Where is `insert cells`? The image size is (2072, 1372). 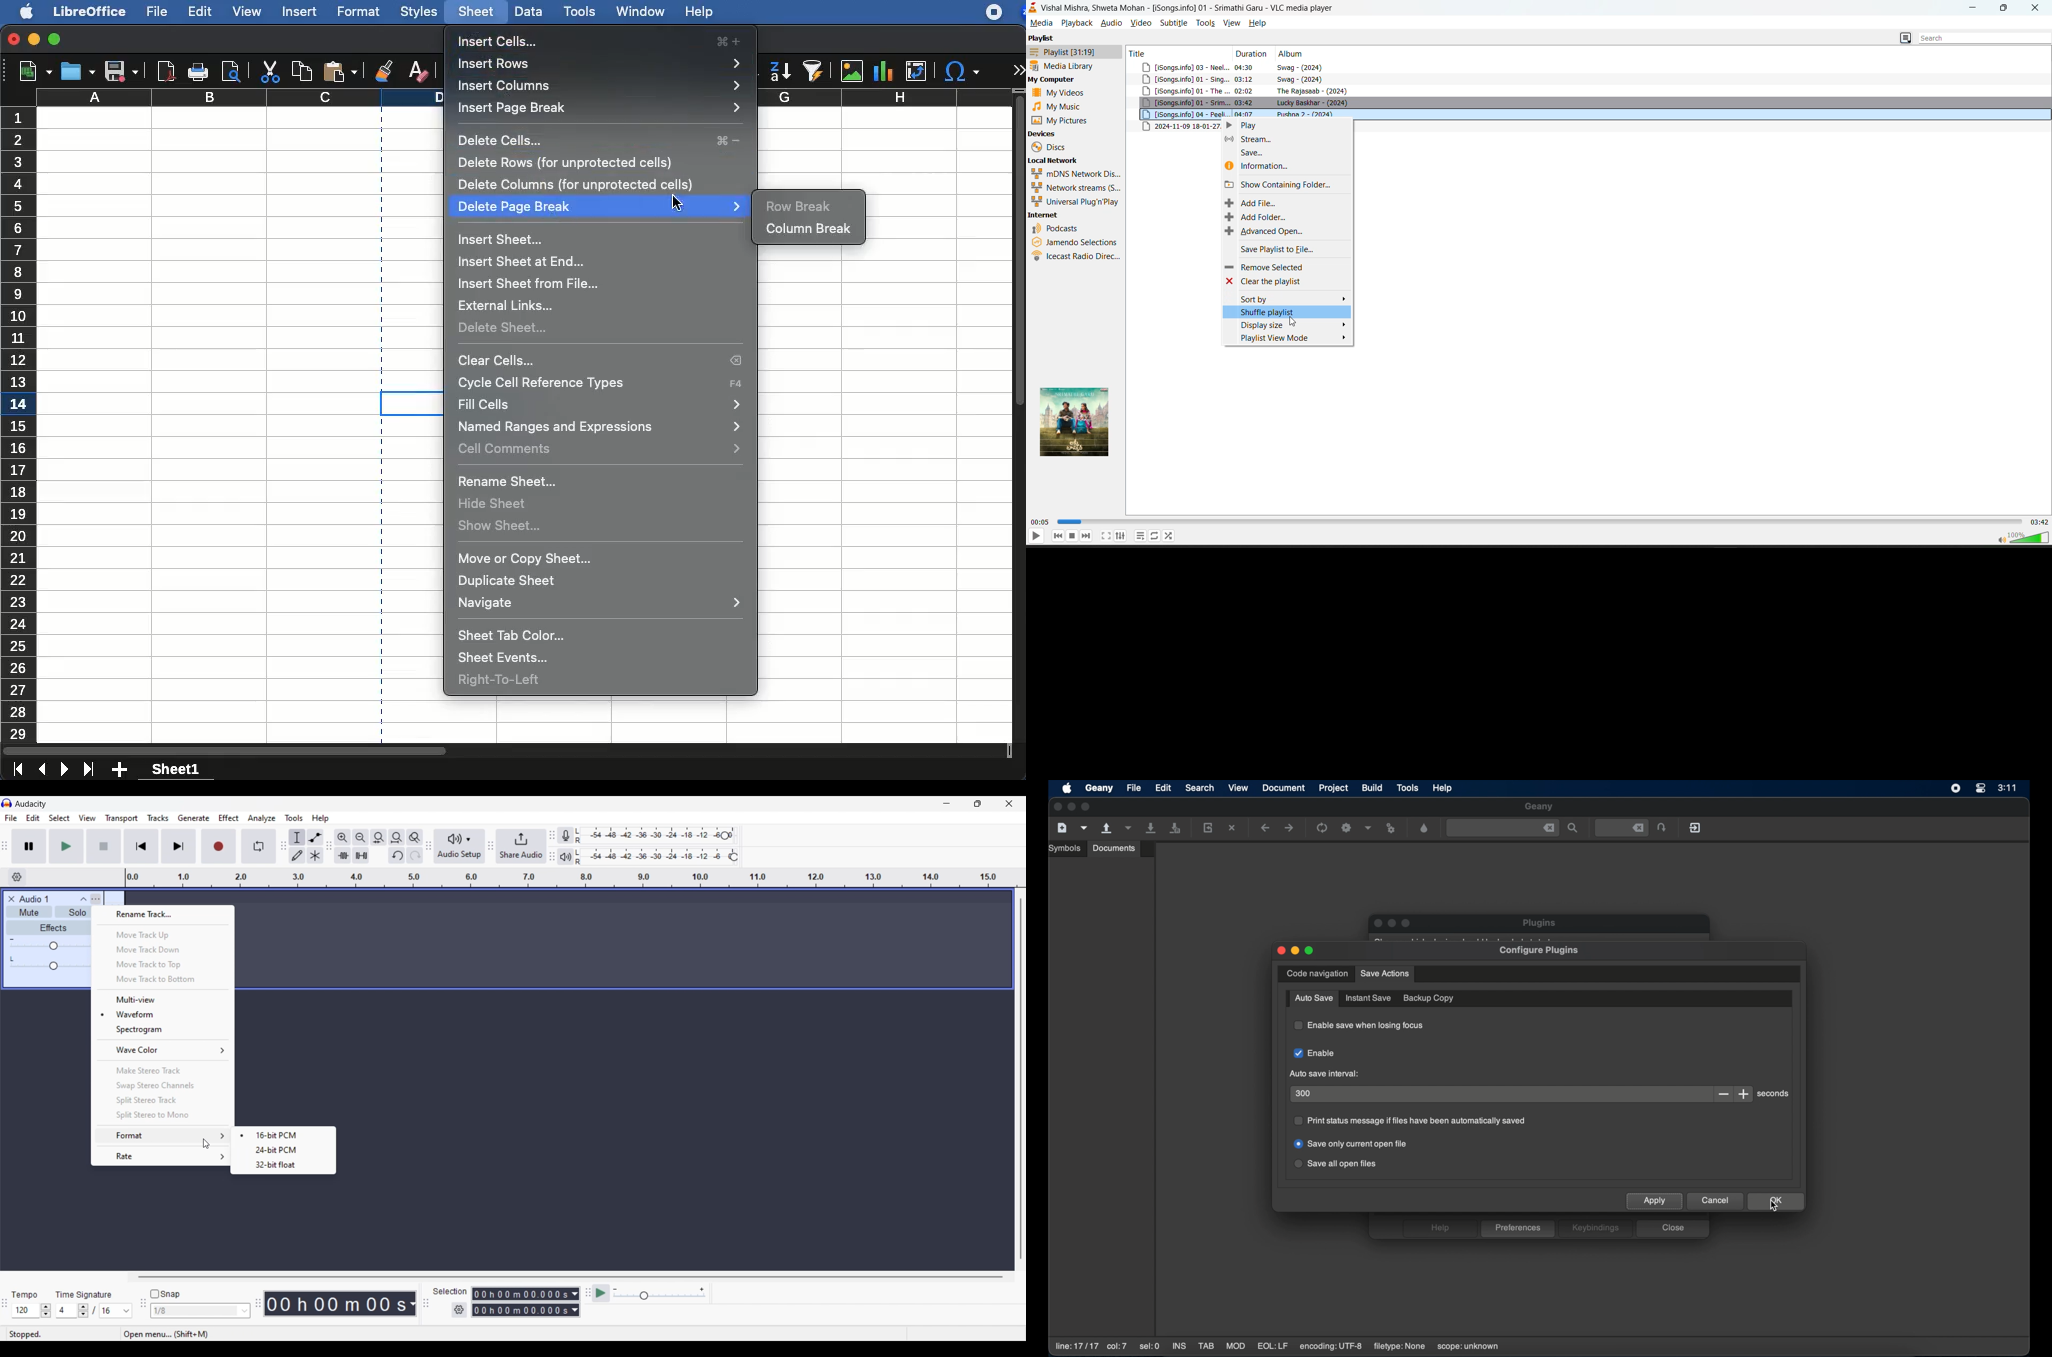
insert cells is located at coordinates (601, 41).